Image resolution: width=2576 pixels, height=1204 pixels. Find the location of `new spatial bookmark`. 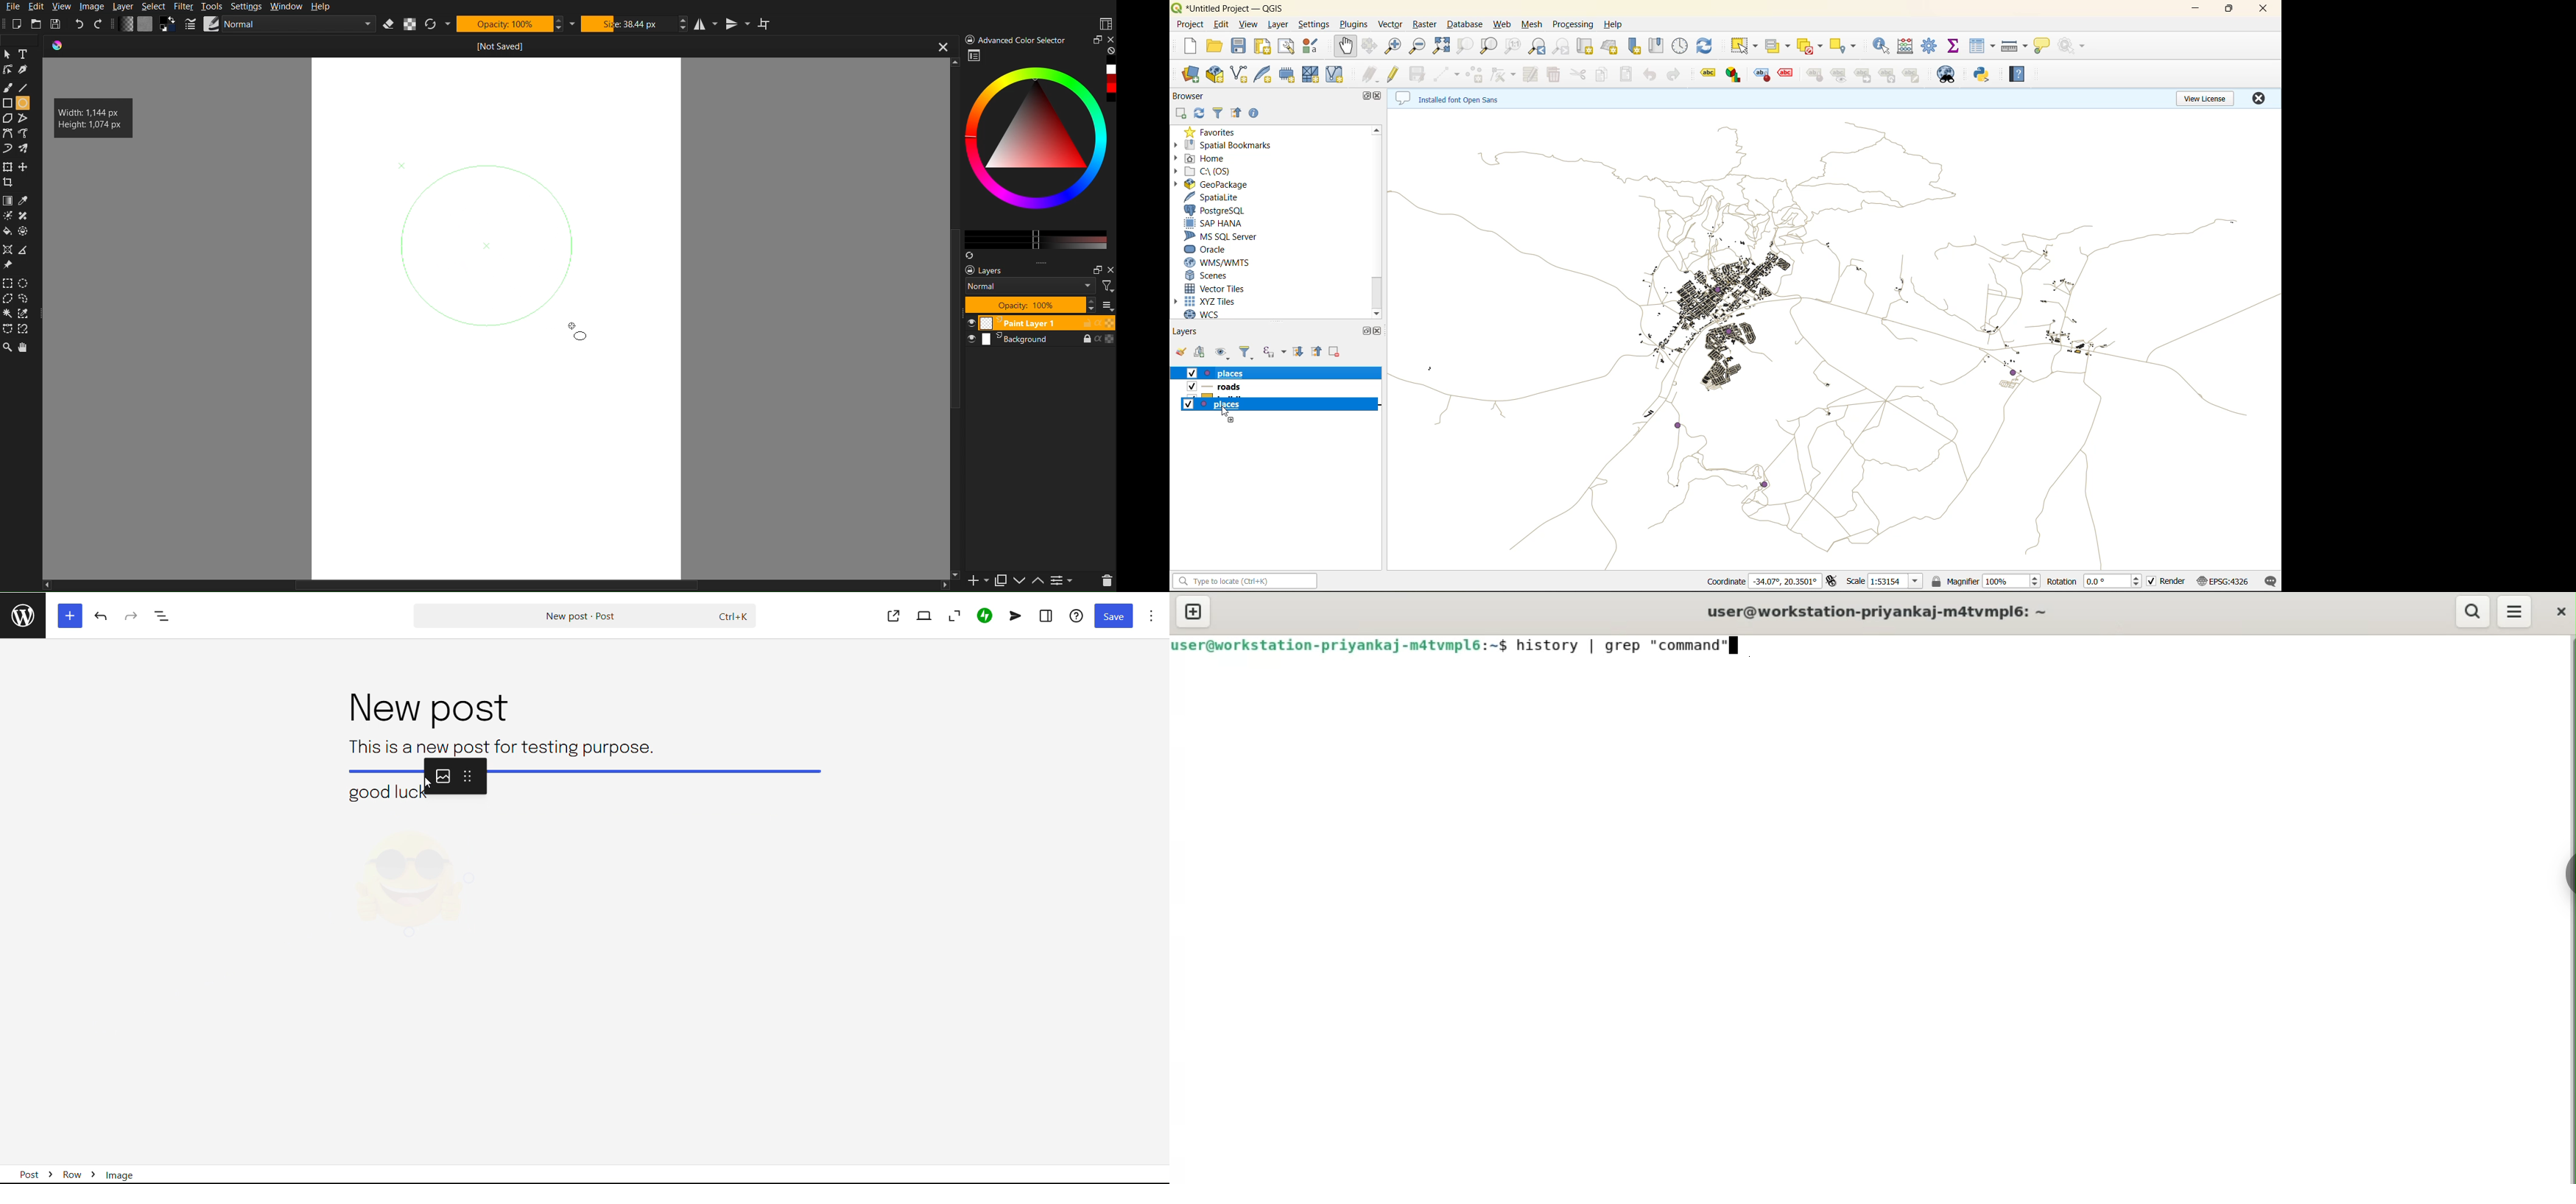

new spatial bookmark is located at coordinates (1638, 45).